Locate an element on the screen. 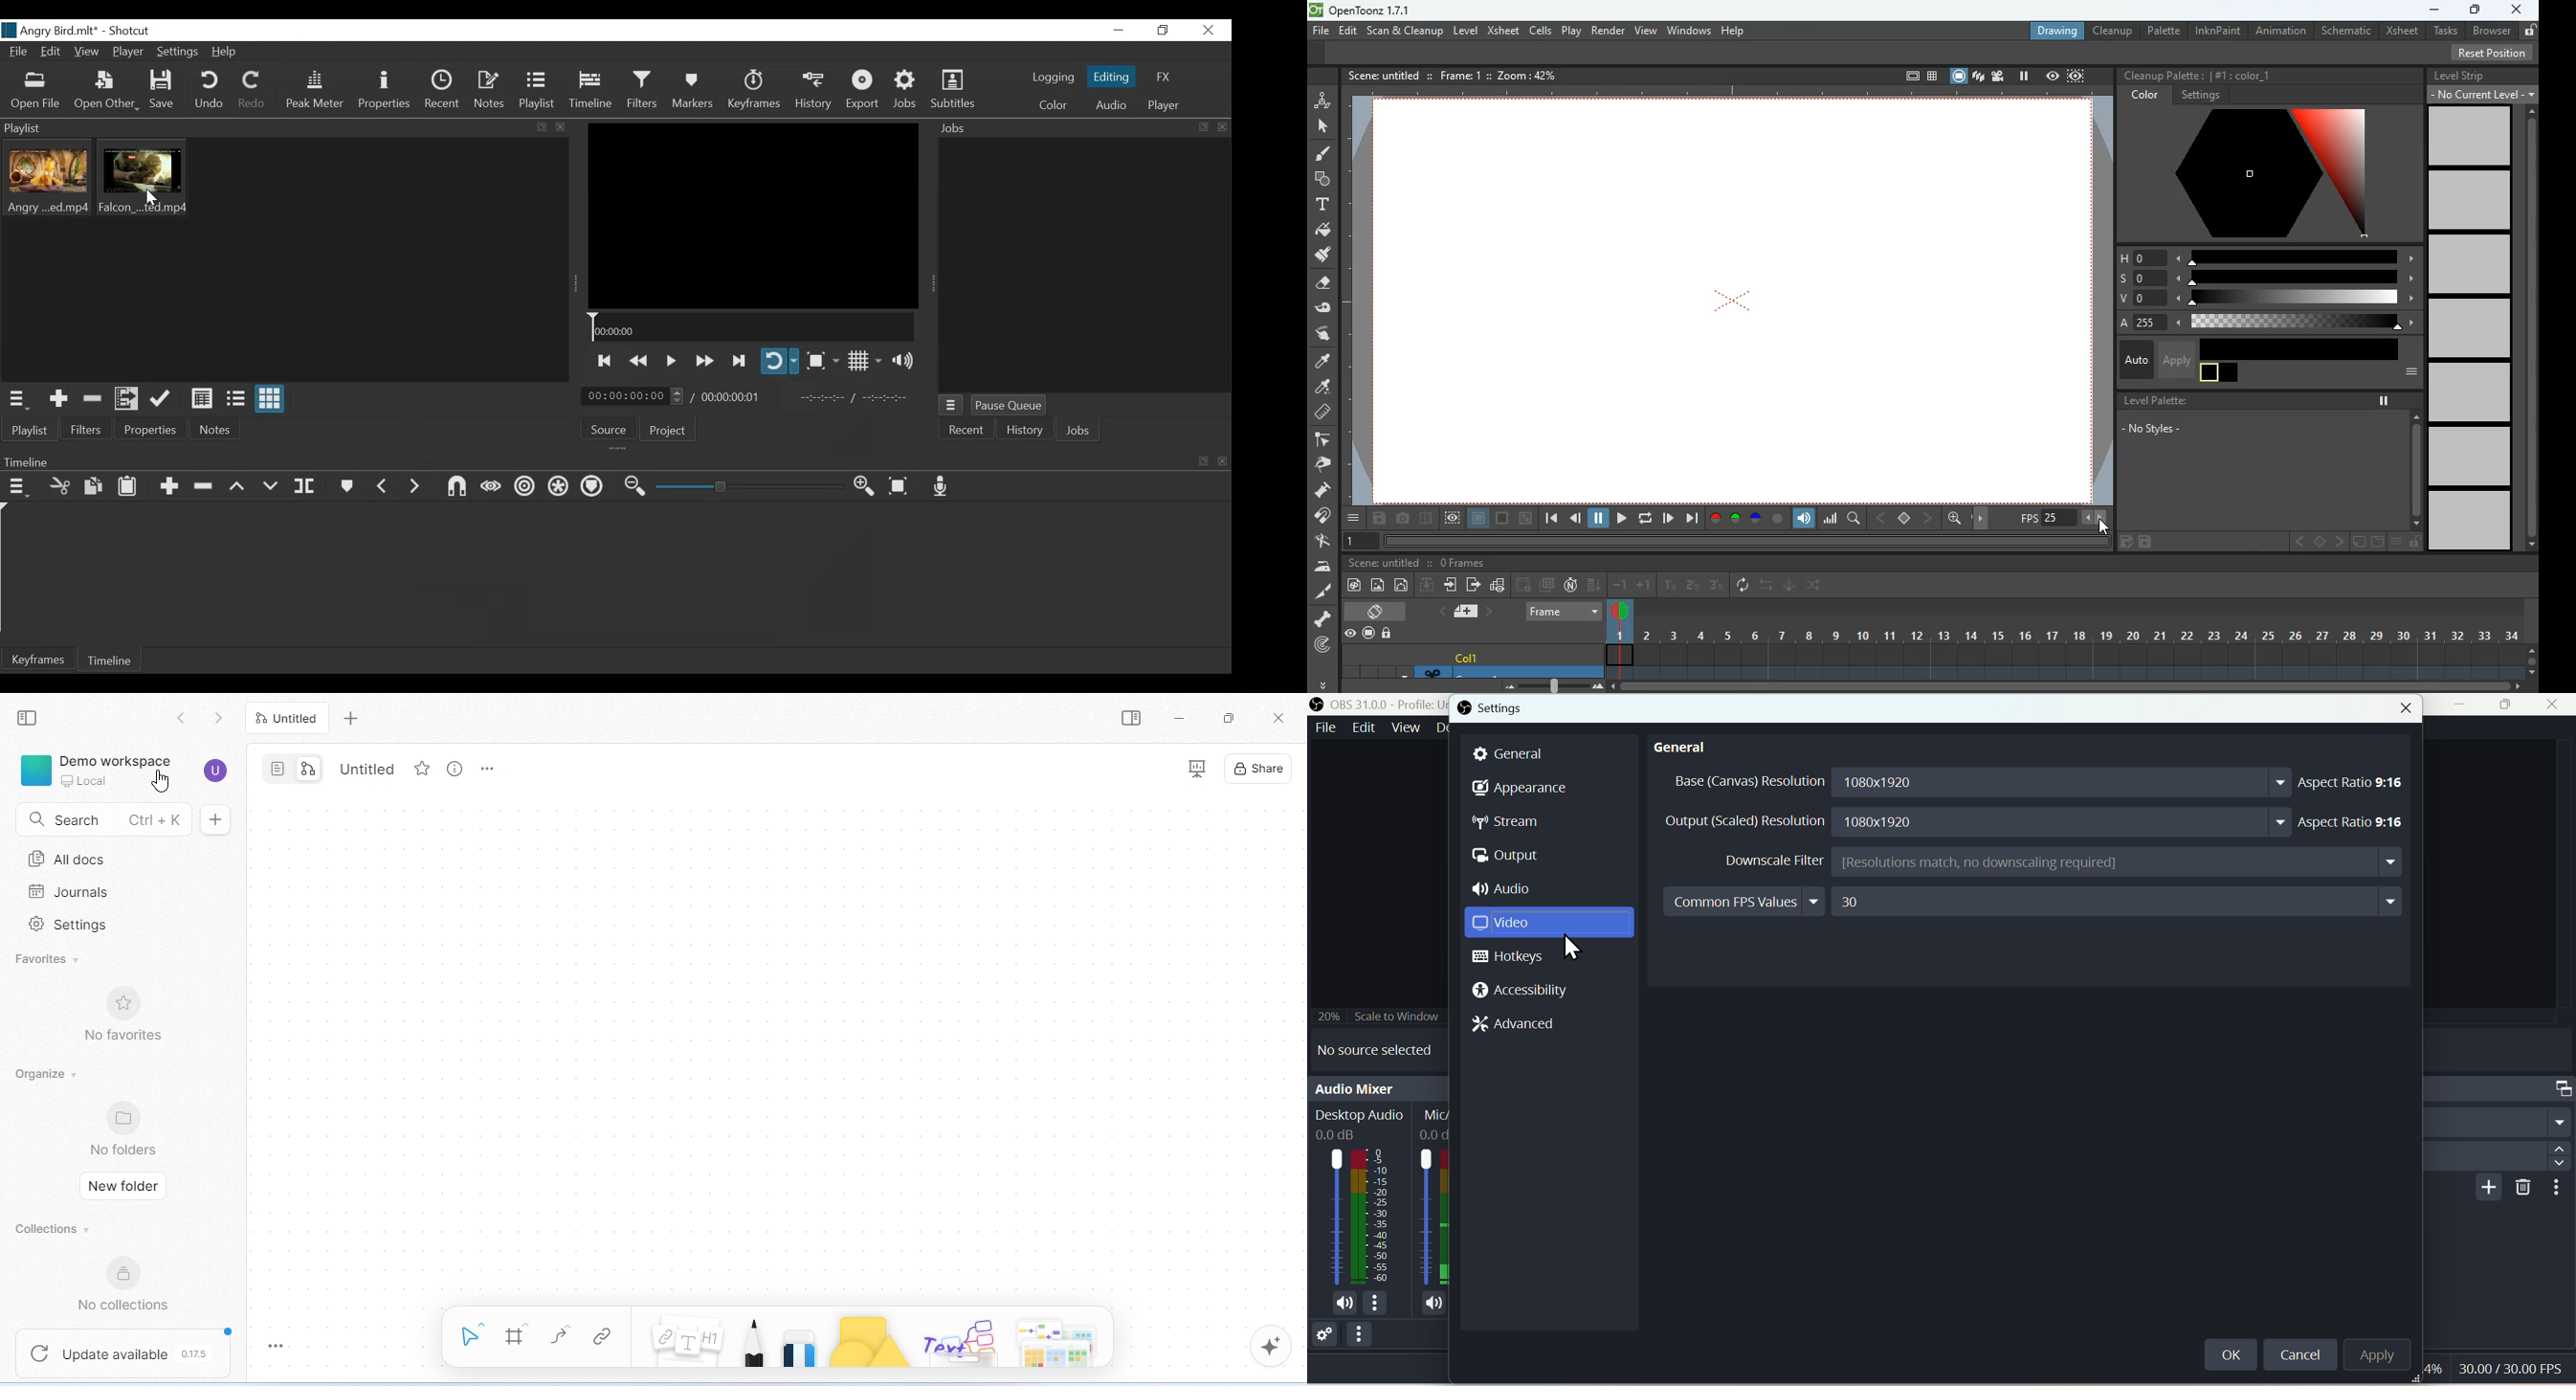 The image size is (2576, 1400). Scene transition is located at coordinates (2500, 1087).